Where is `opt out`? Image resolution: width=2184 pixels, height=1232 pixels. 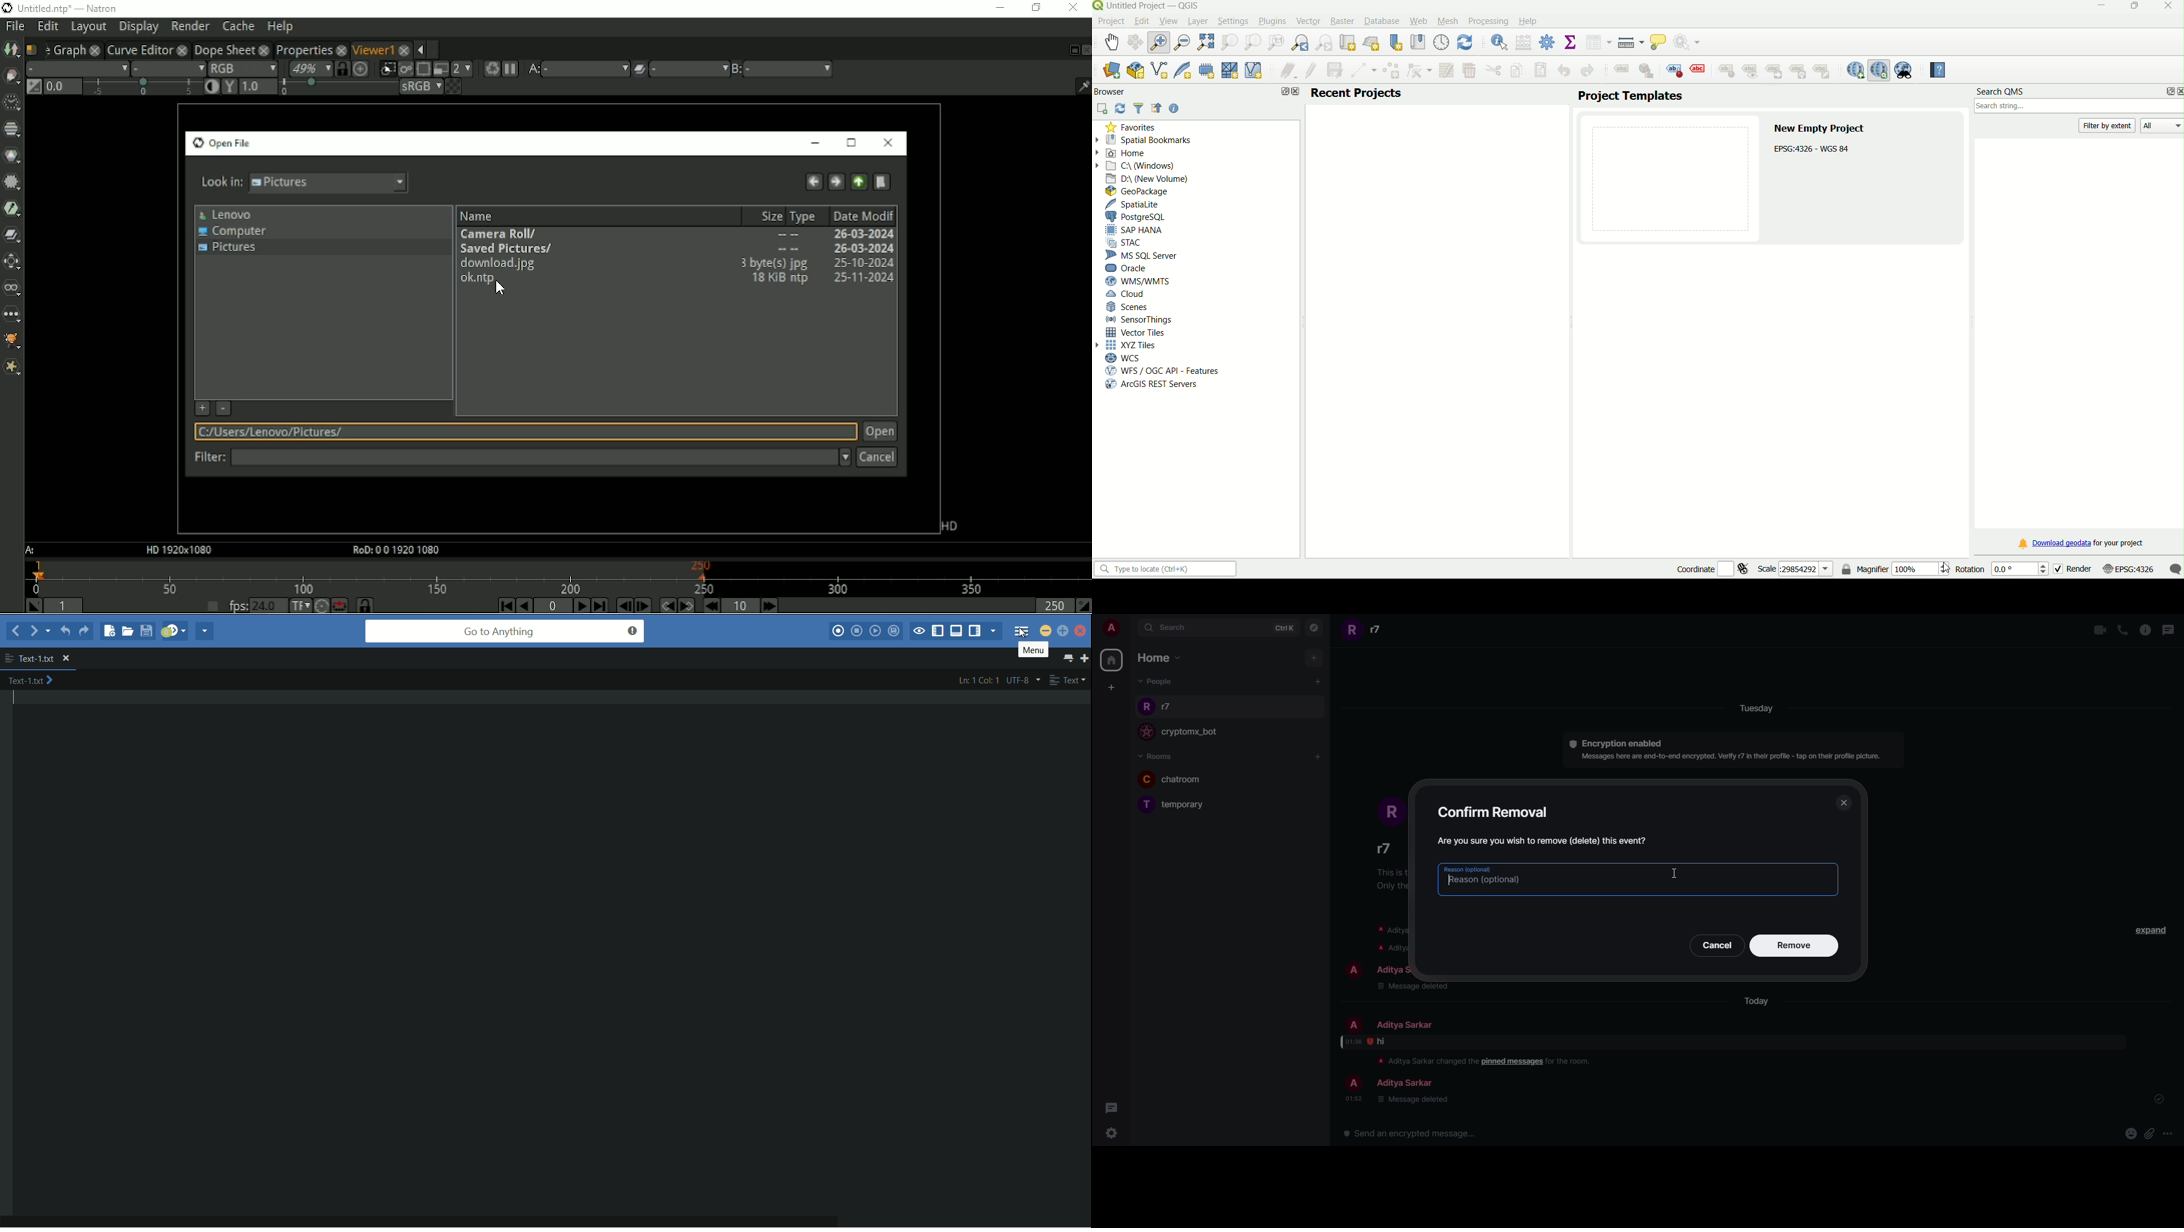
opt out is located at coordinates (1282, 92).